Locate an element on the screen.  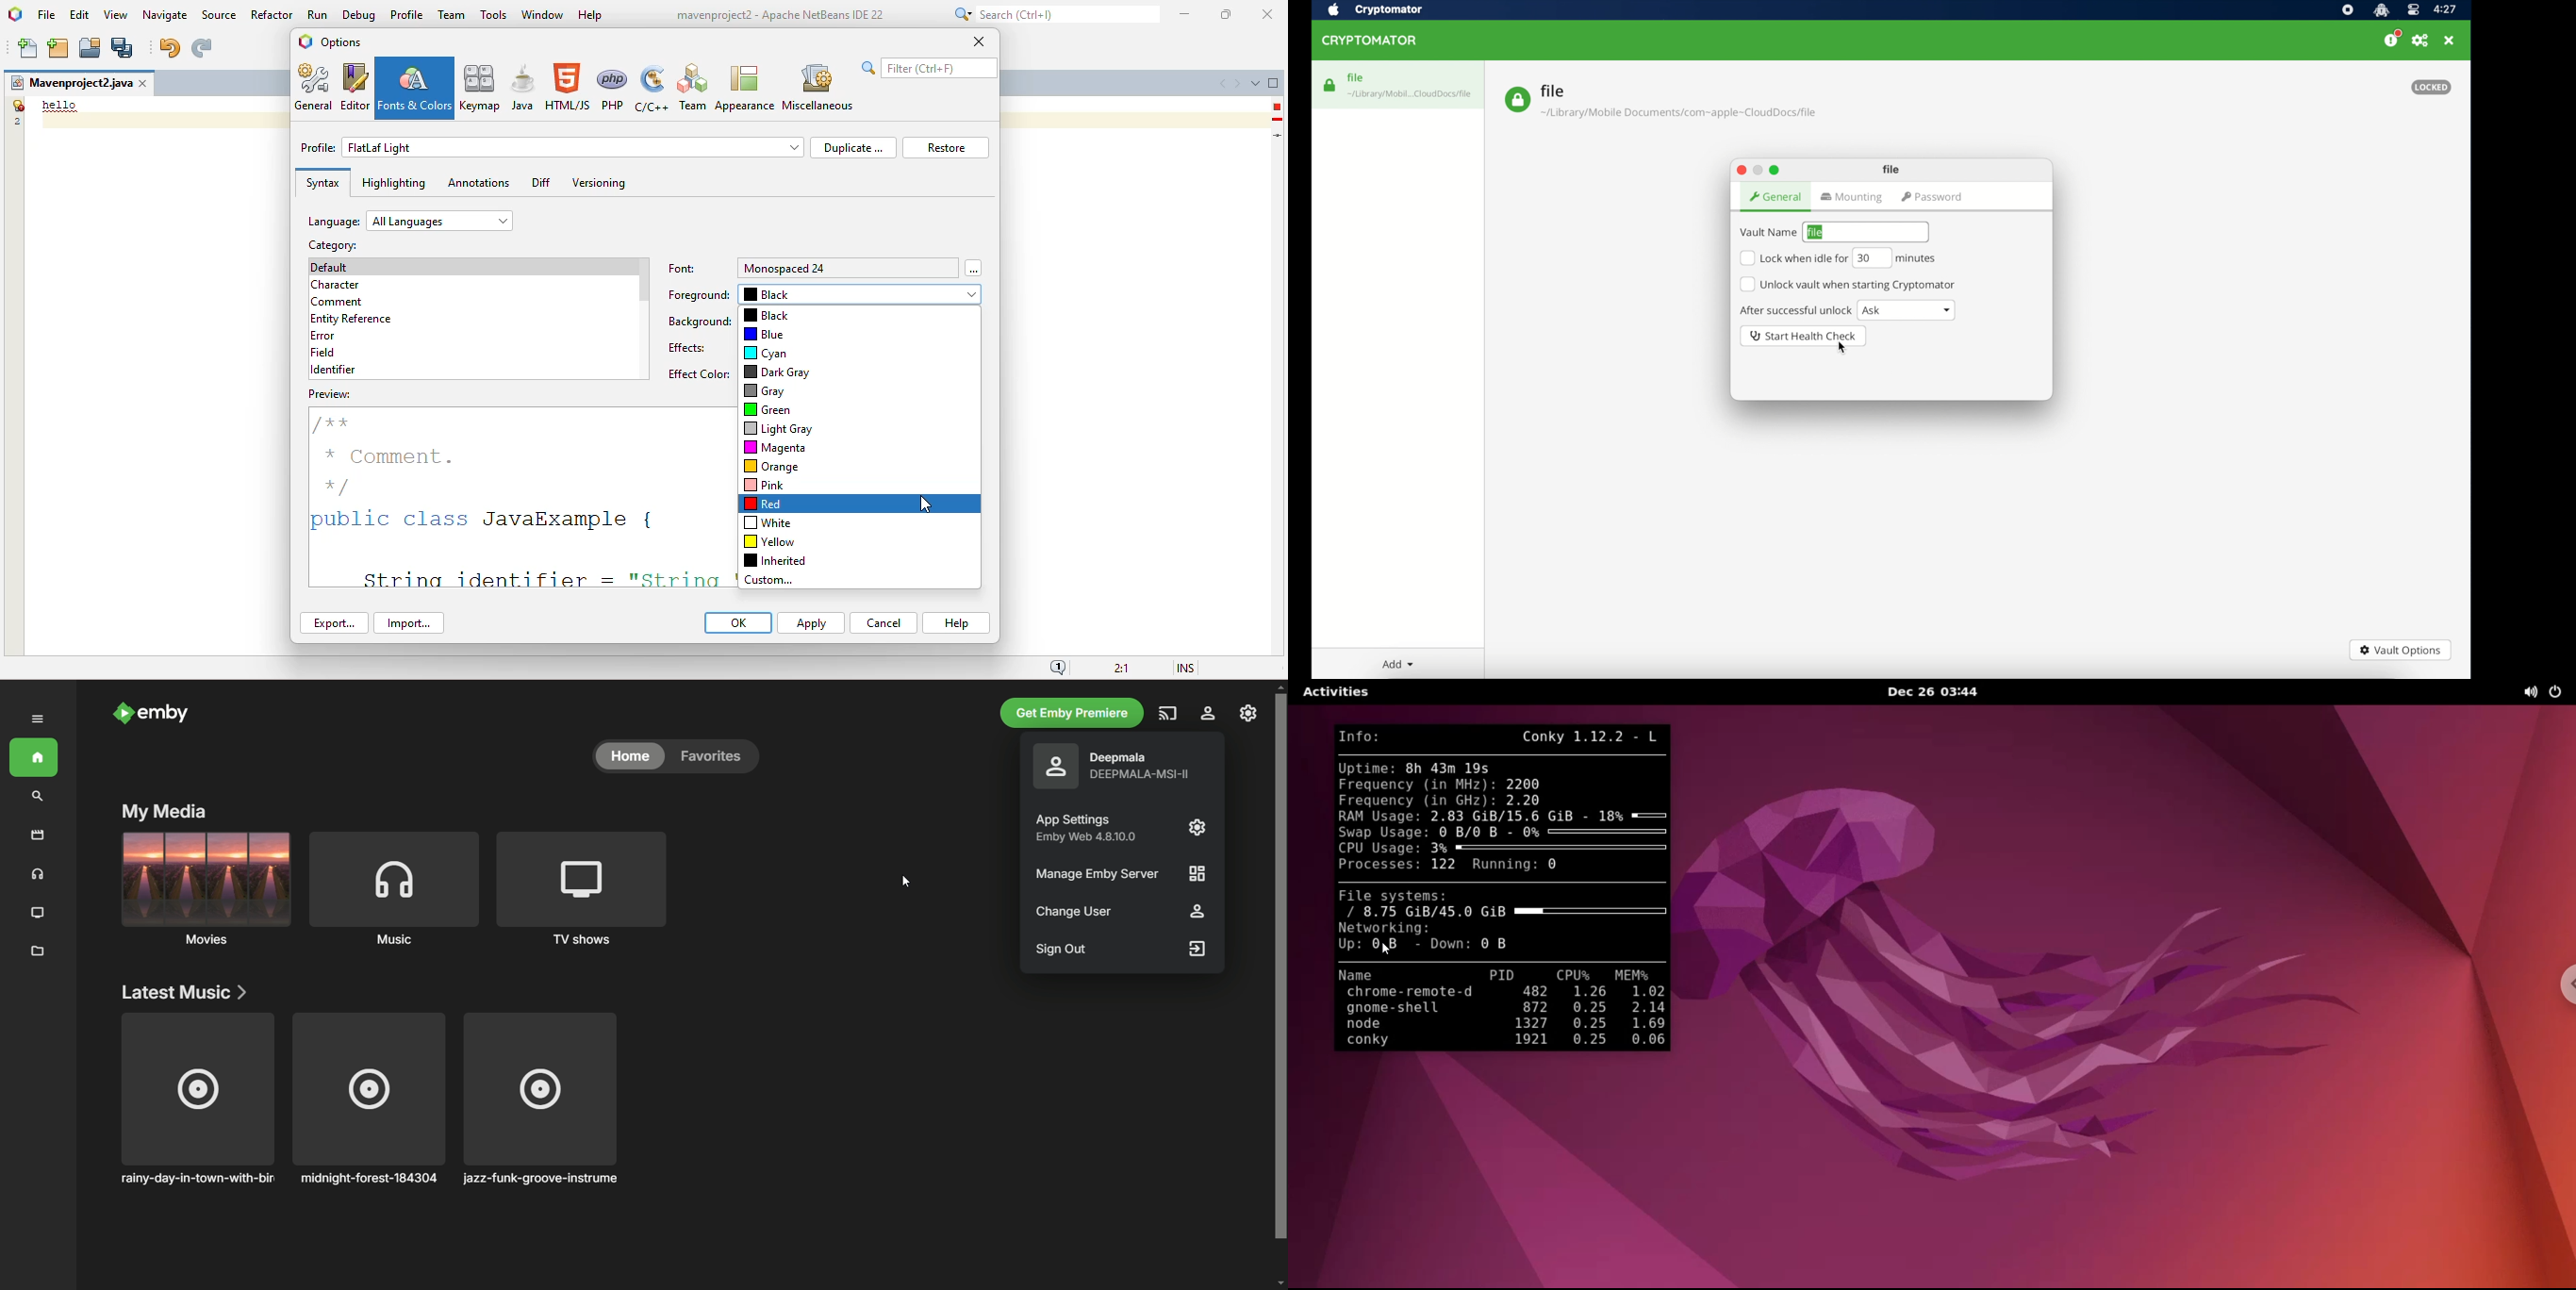
new project is located at coordinates (58, 48).